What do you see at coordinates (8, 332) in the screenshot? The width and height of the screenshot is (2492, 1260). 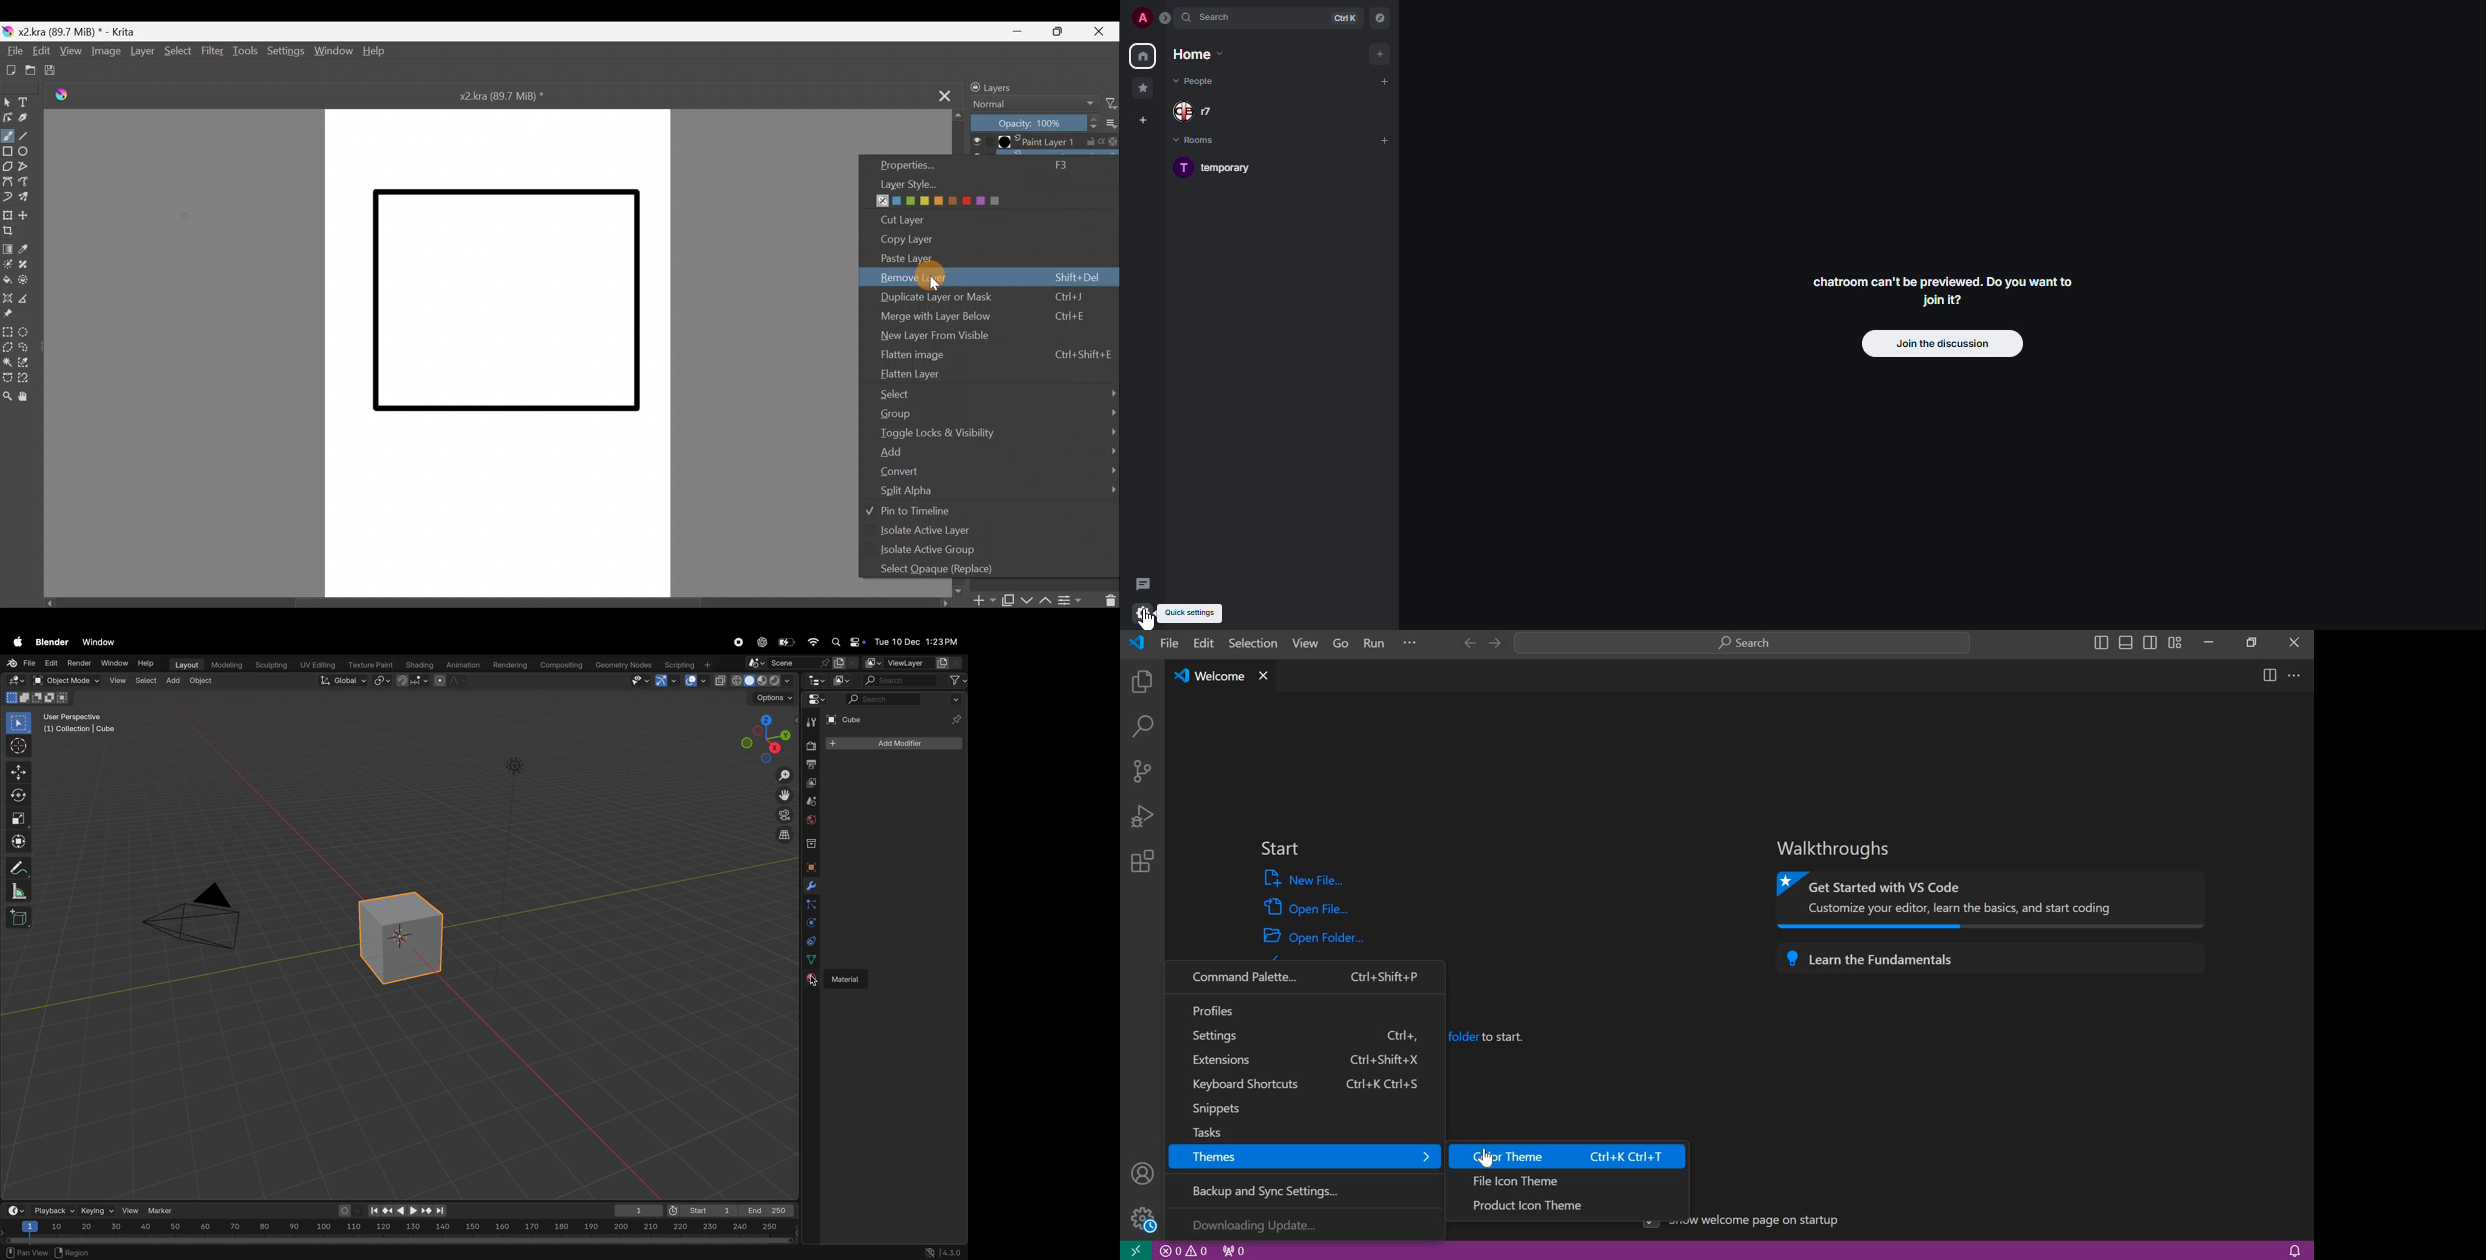 I see `Rectangular selection tool` at bounding box center [8, 332].